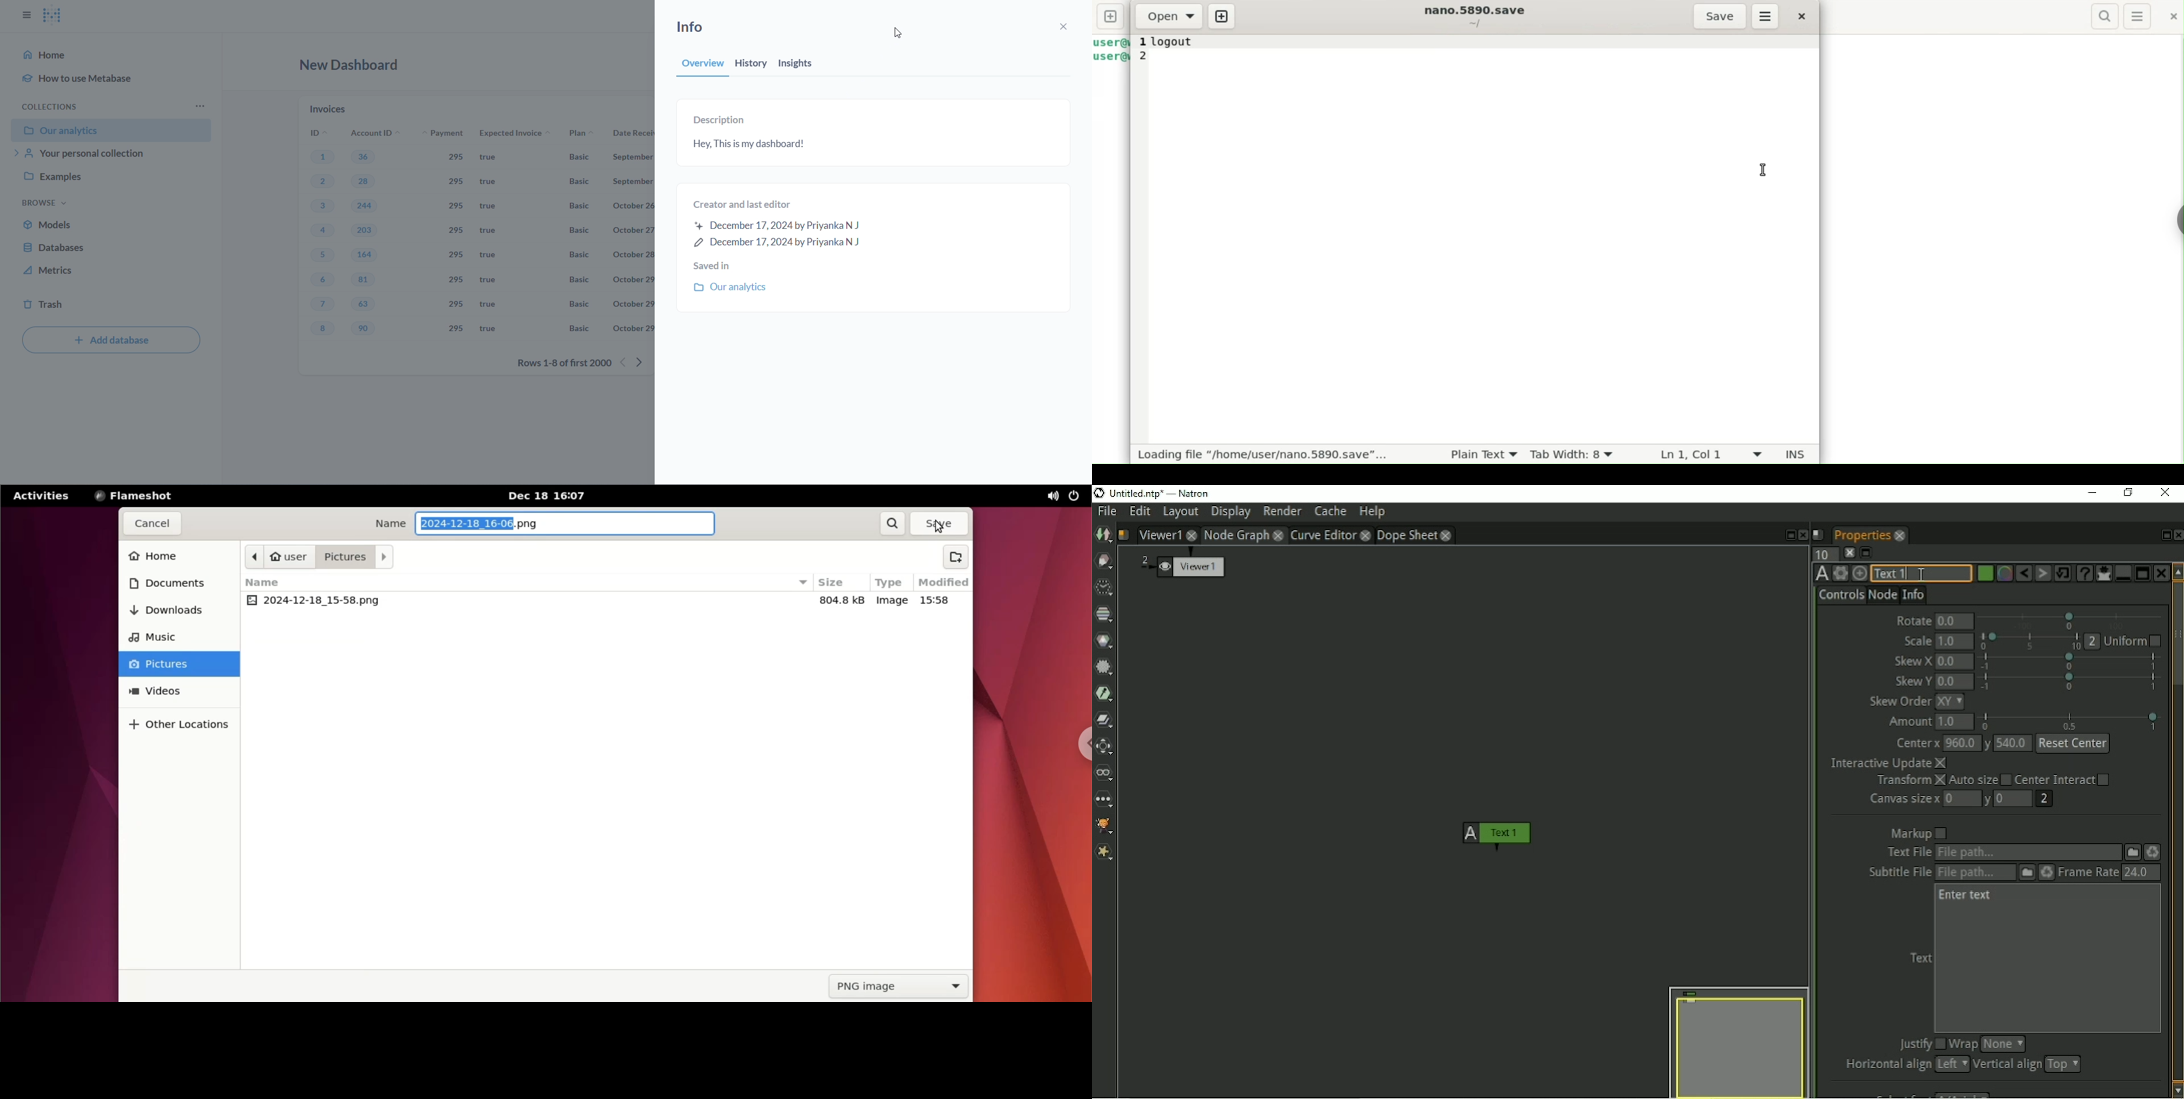  I want to click on pictures, so click(347, 557).